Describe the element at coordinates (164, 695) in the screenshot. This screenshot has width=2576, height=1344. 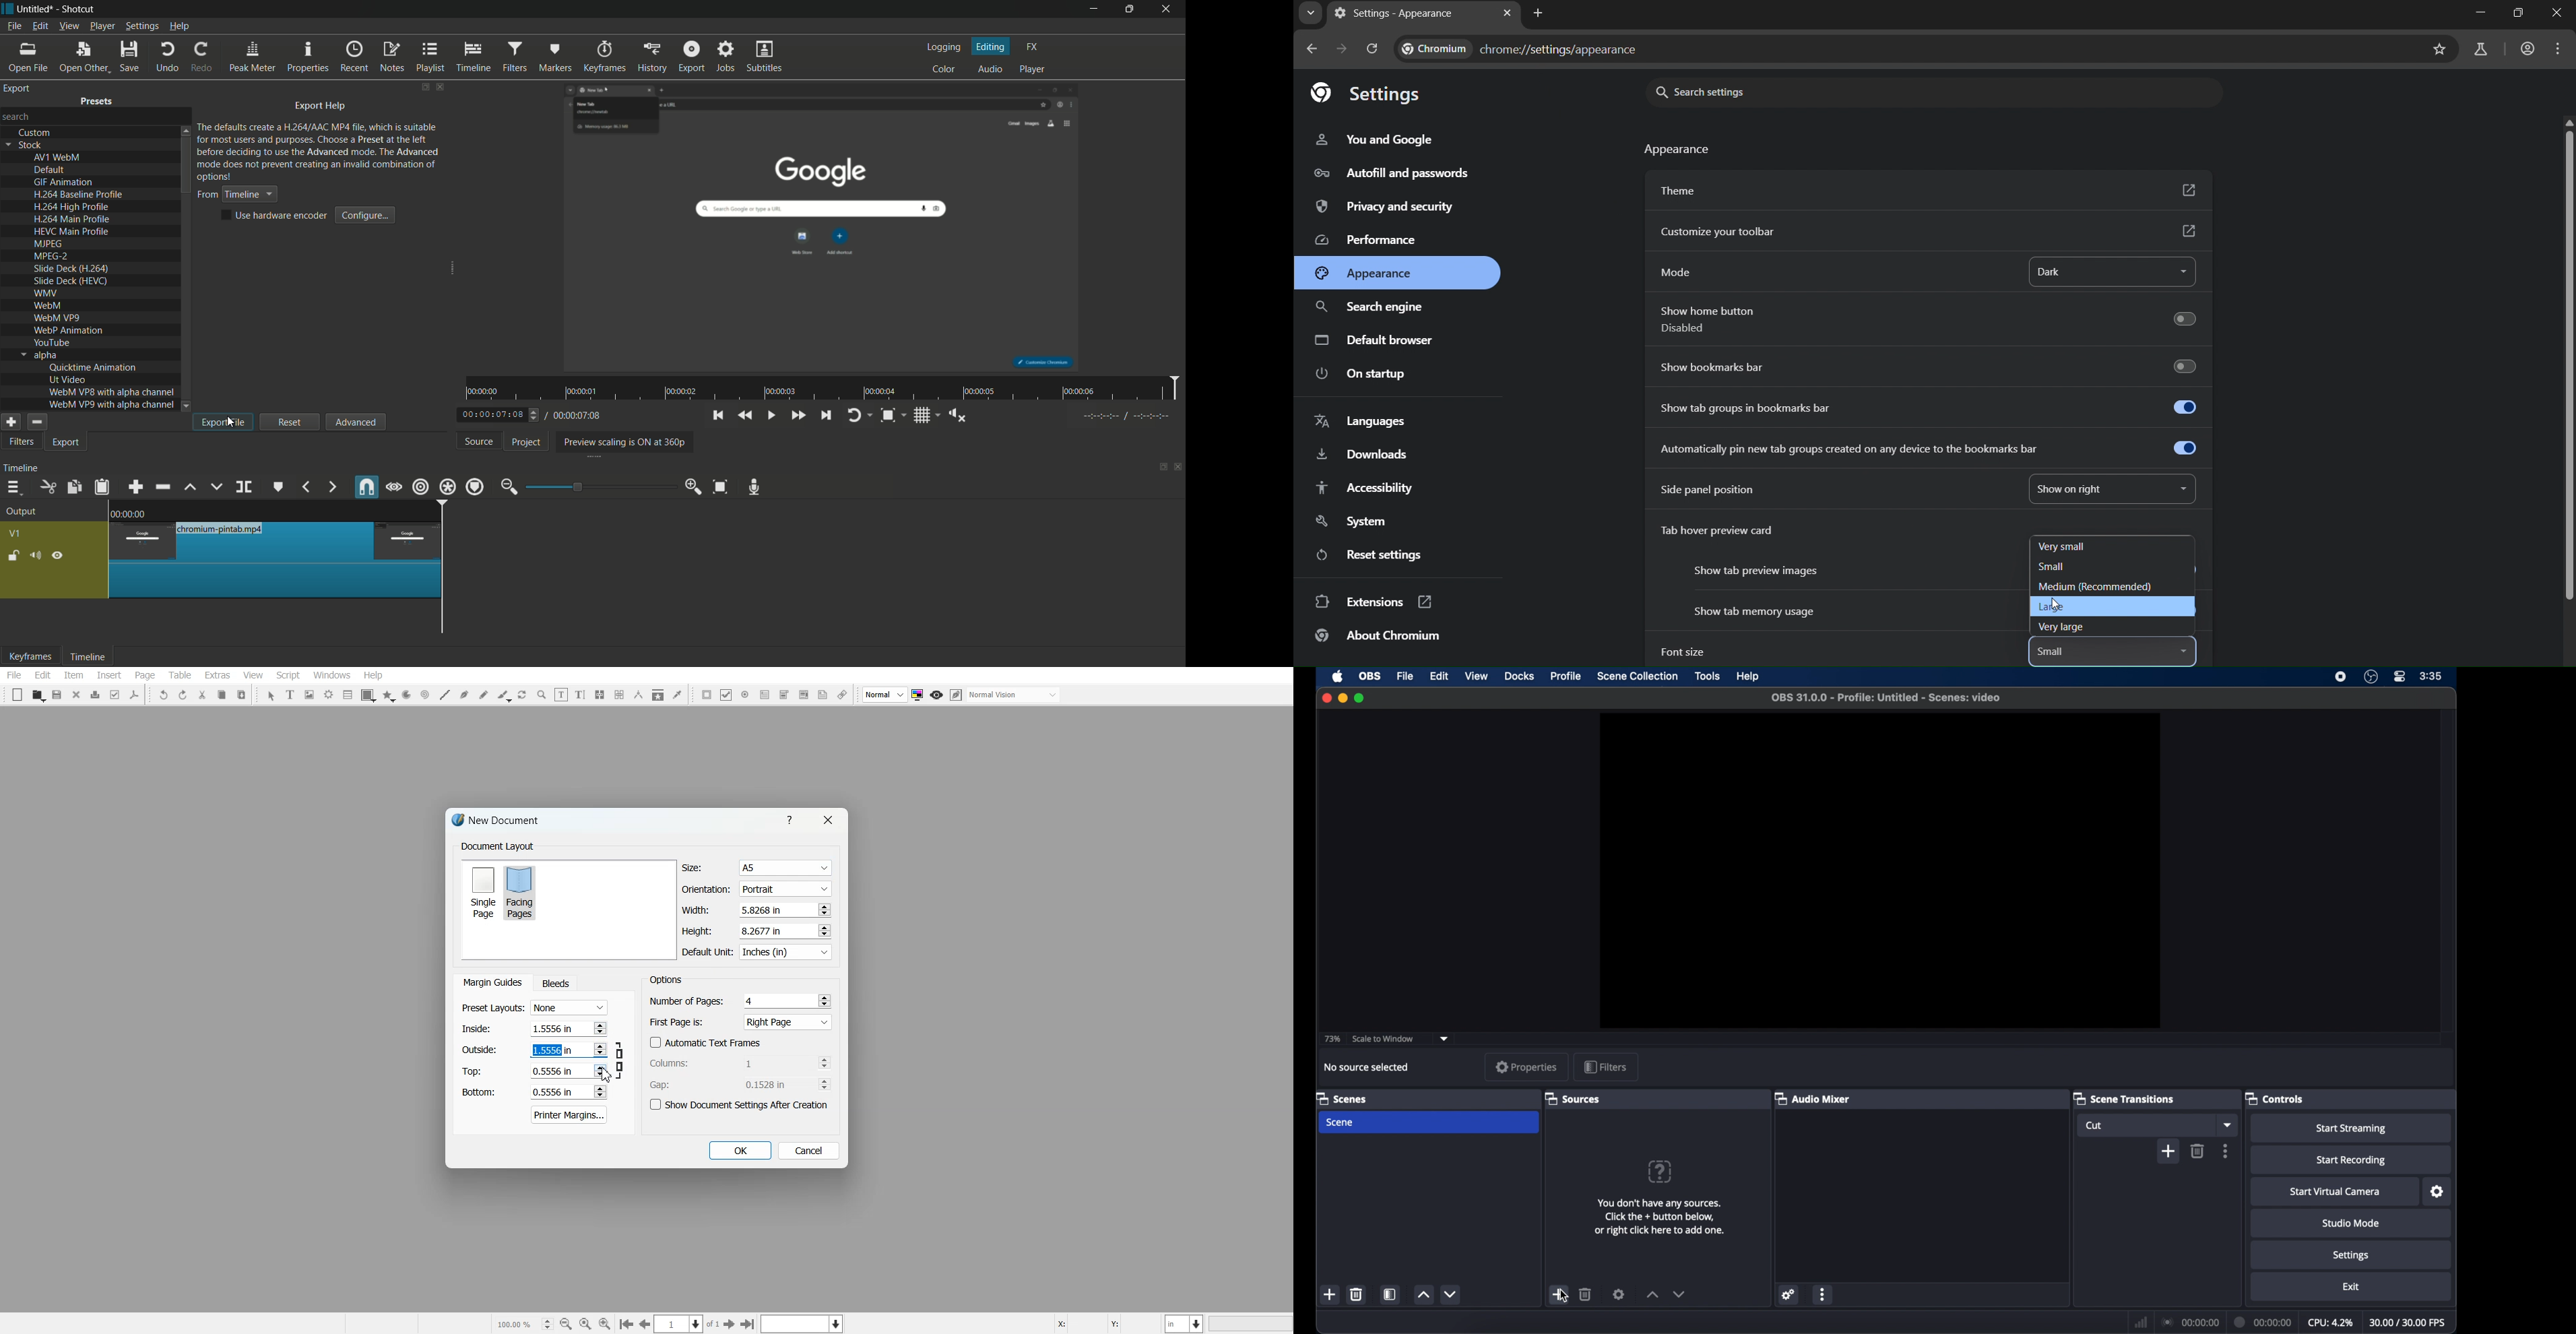
I see `Undo` at that location.